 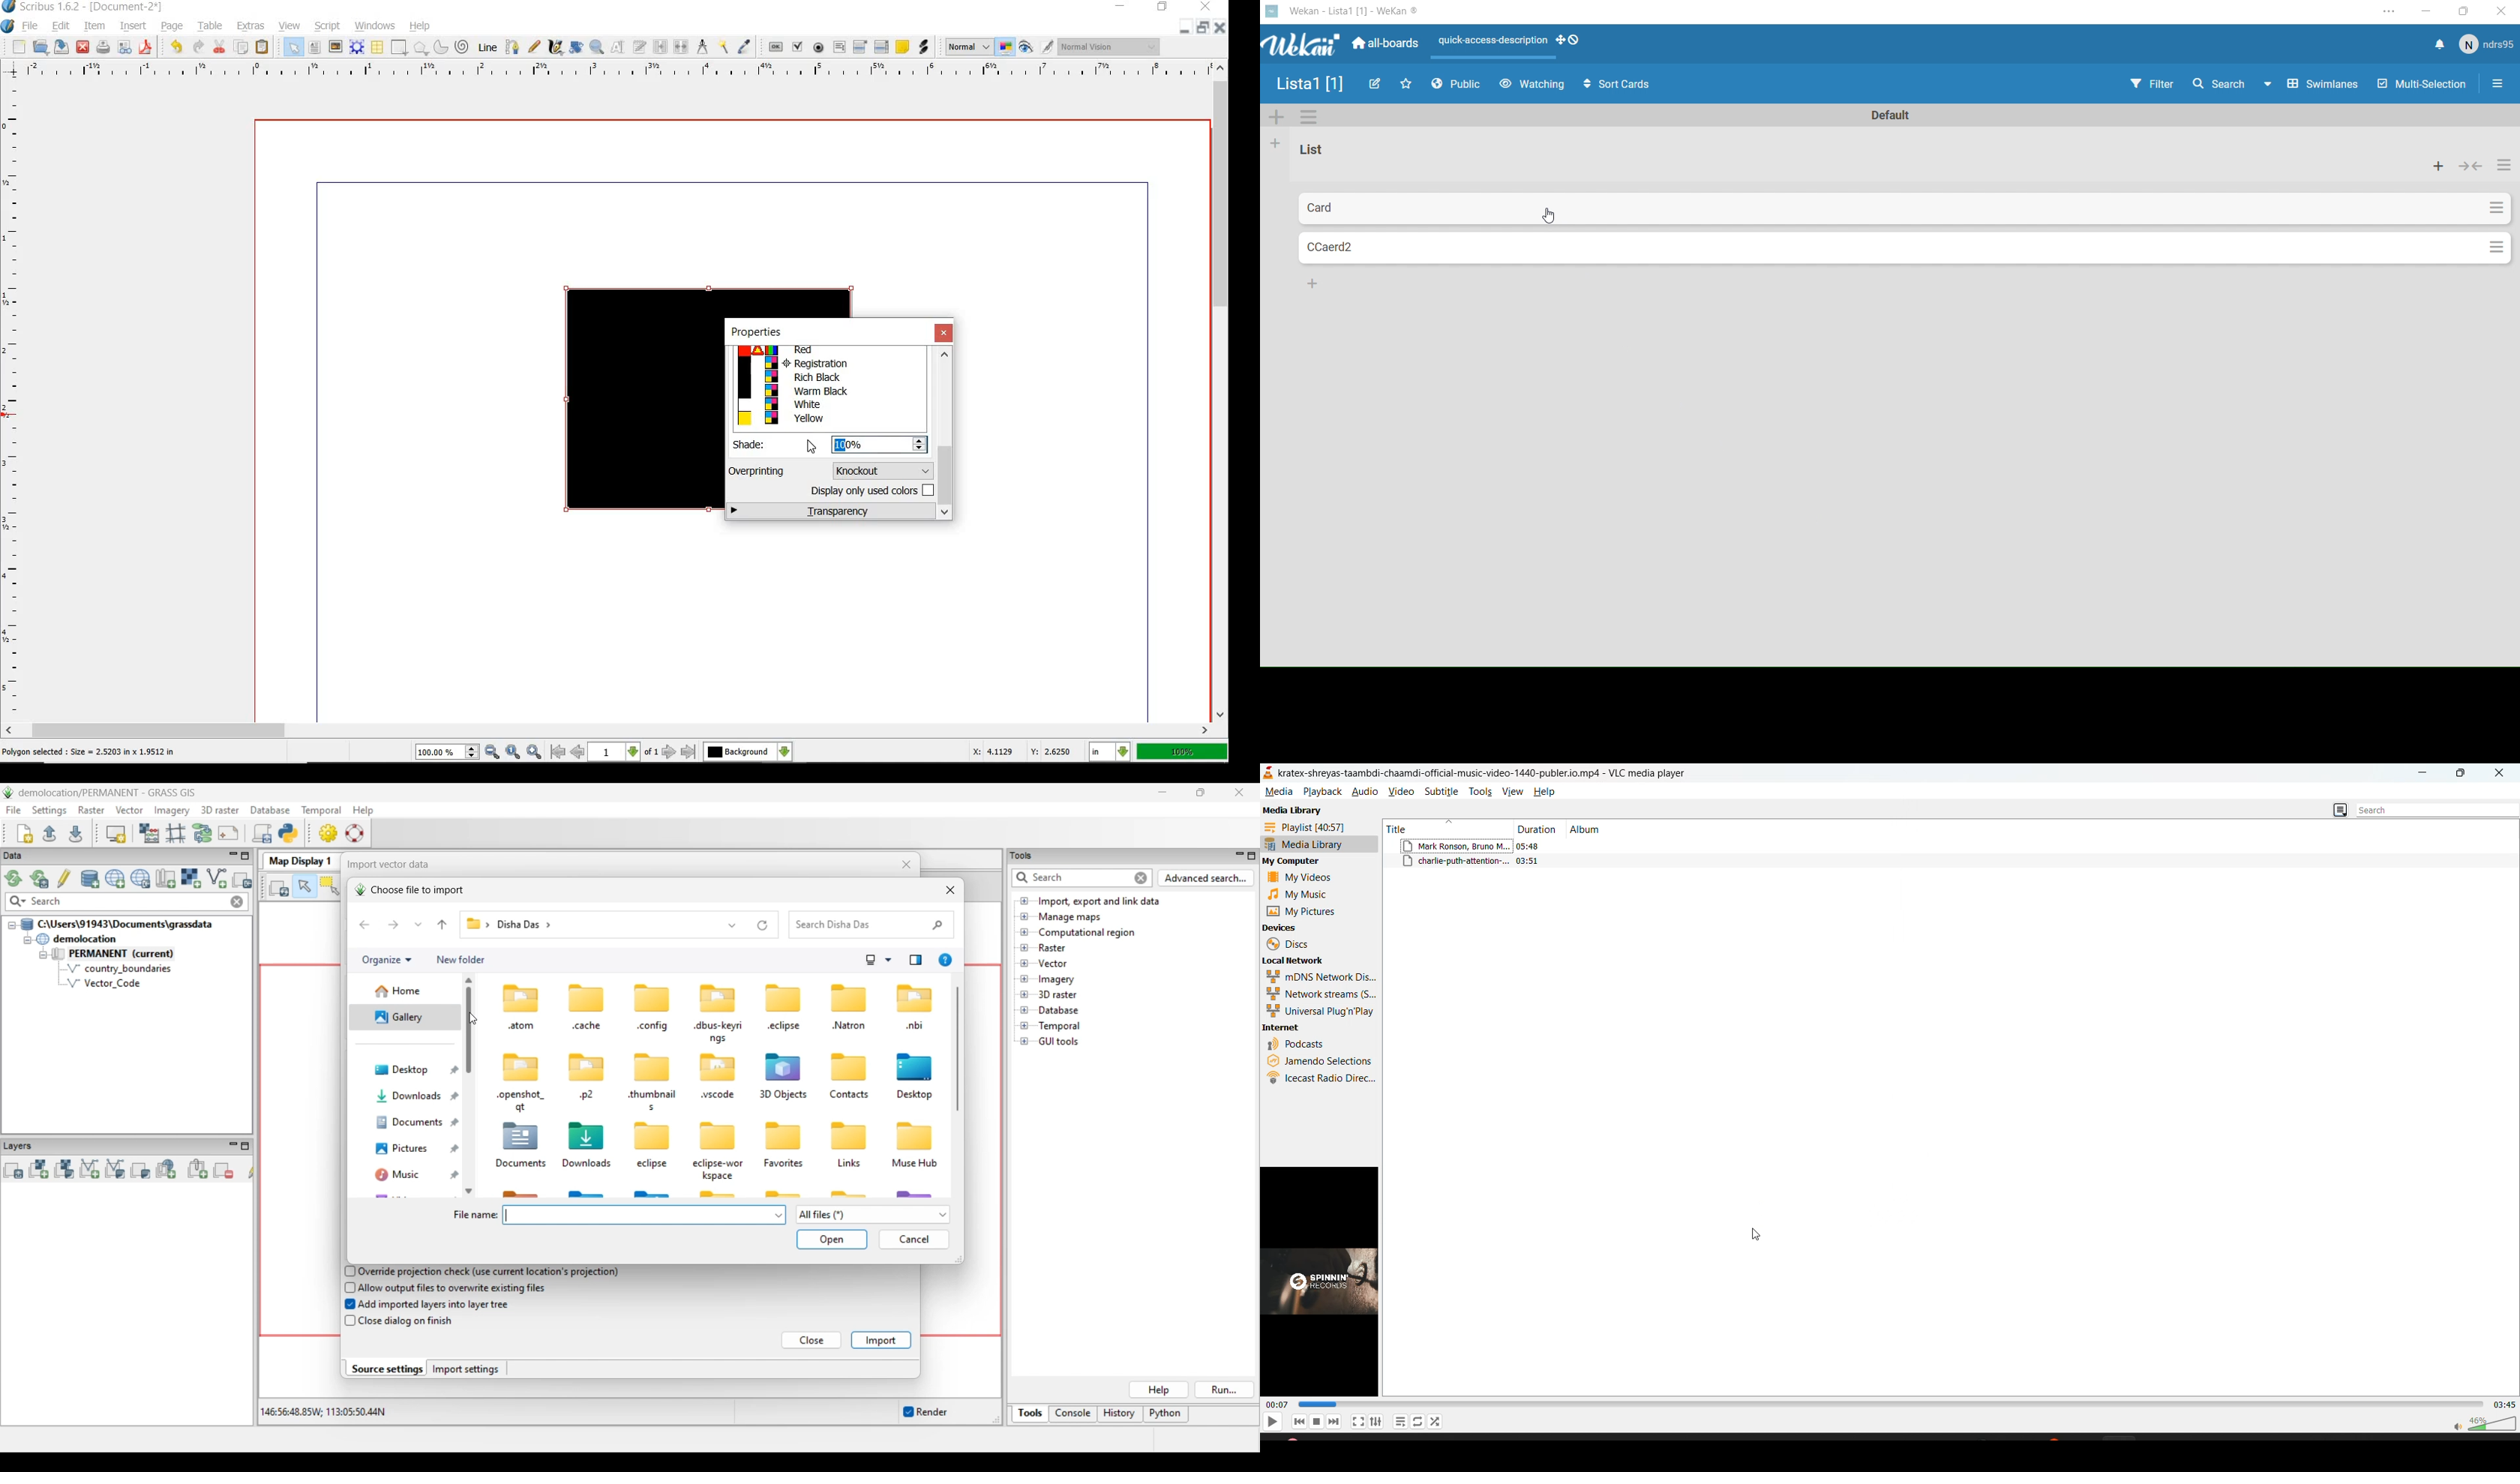 What do you see at coordinates (513, 752) in the screenshot?
I see `zoom to` at bounding box center [513, 752].